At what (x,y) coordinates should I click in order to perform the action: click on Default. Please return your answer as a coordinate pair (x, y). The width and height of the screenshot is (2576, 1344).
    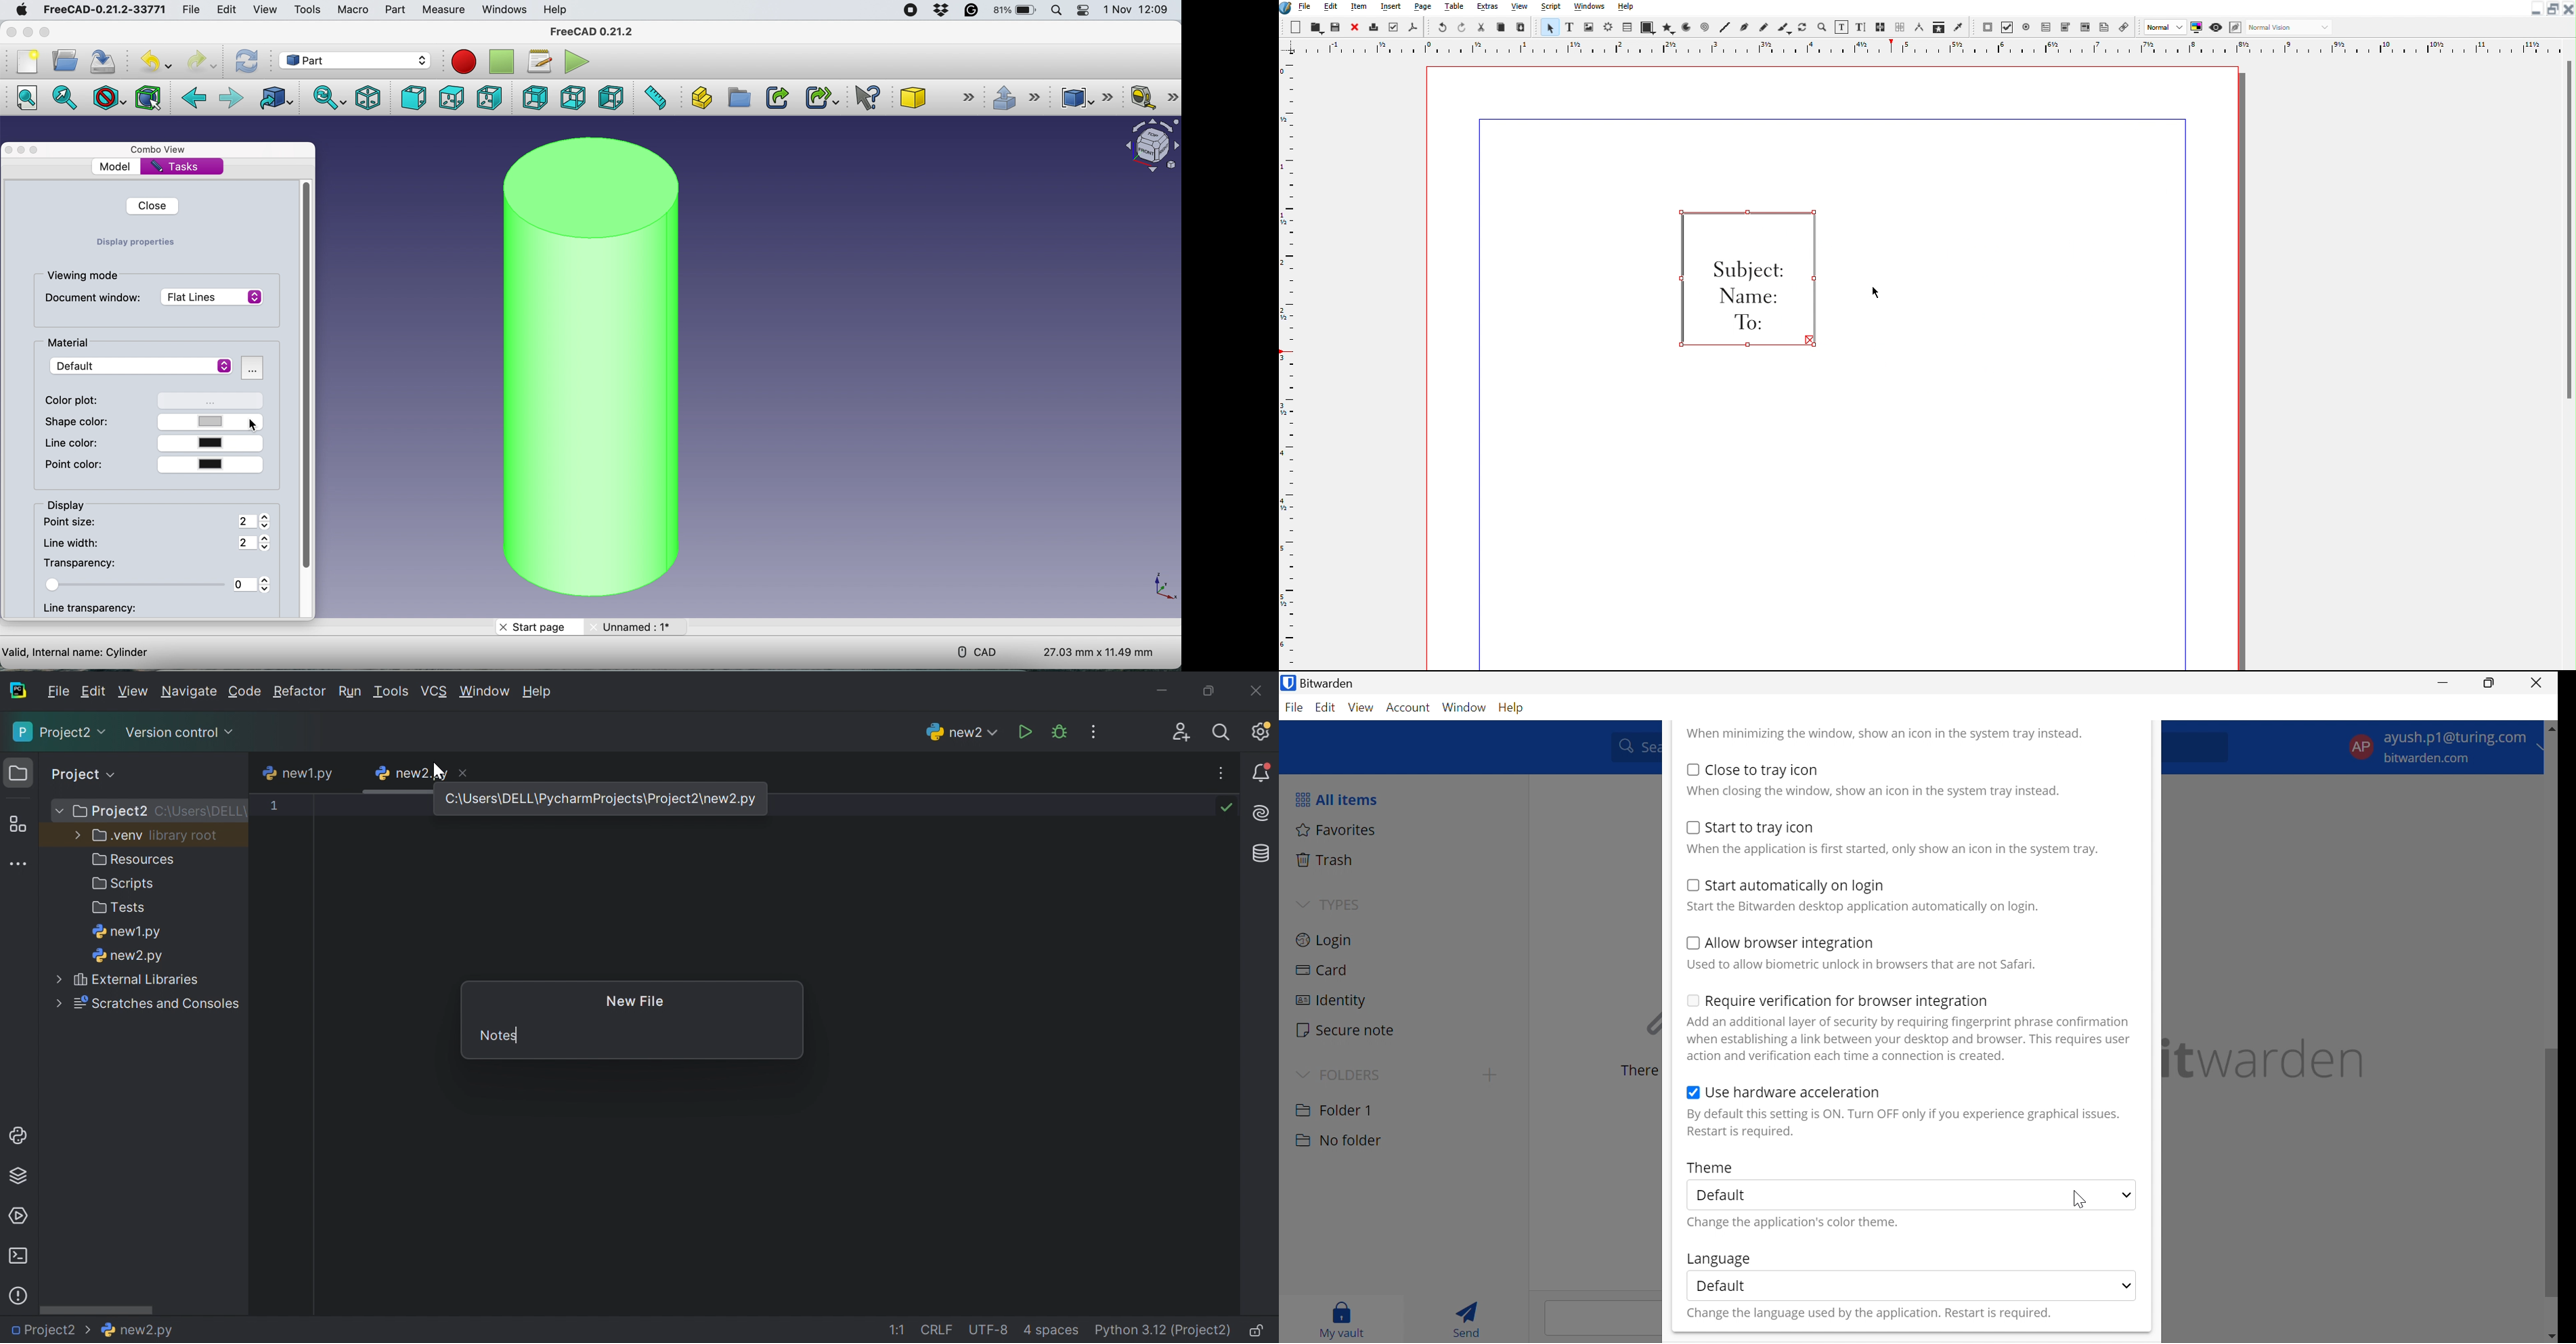
    Looking at the image, I should click on (1727, 1195).